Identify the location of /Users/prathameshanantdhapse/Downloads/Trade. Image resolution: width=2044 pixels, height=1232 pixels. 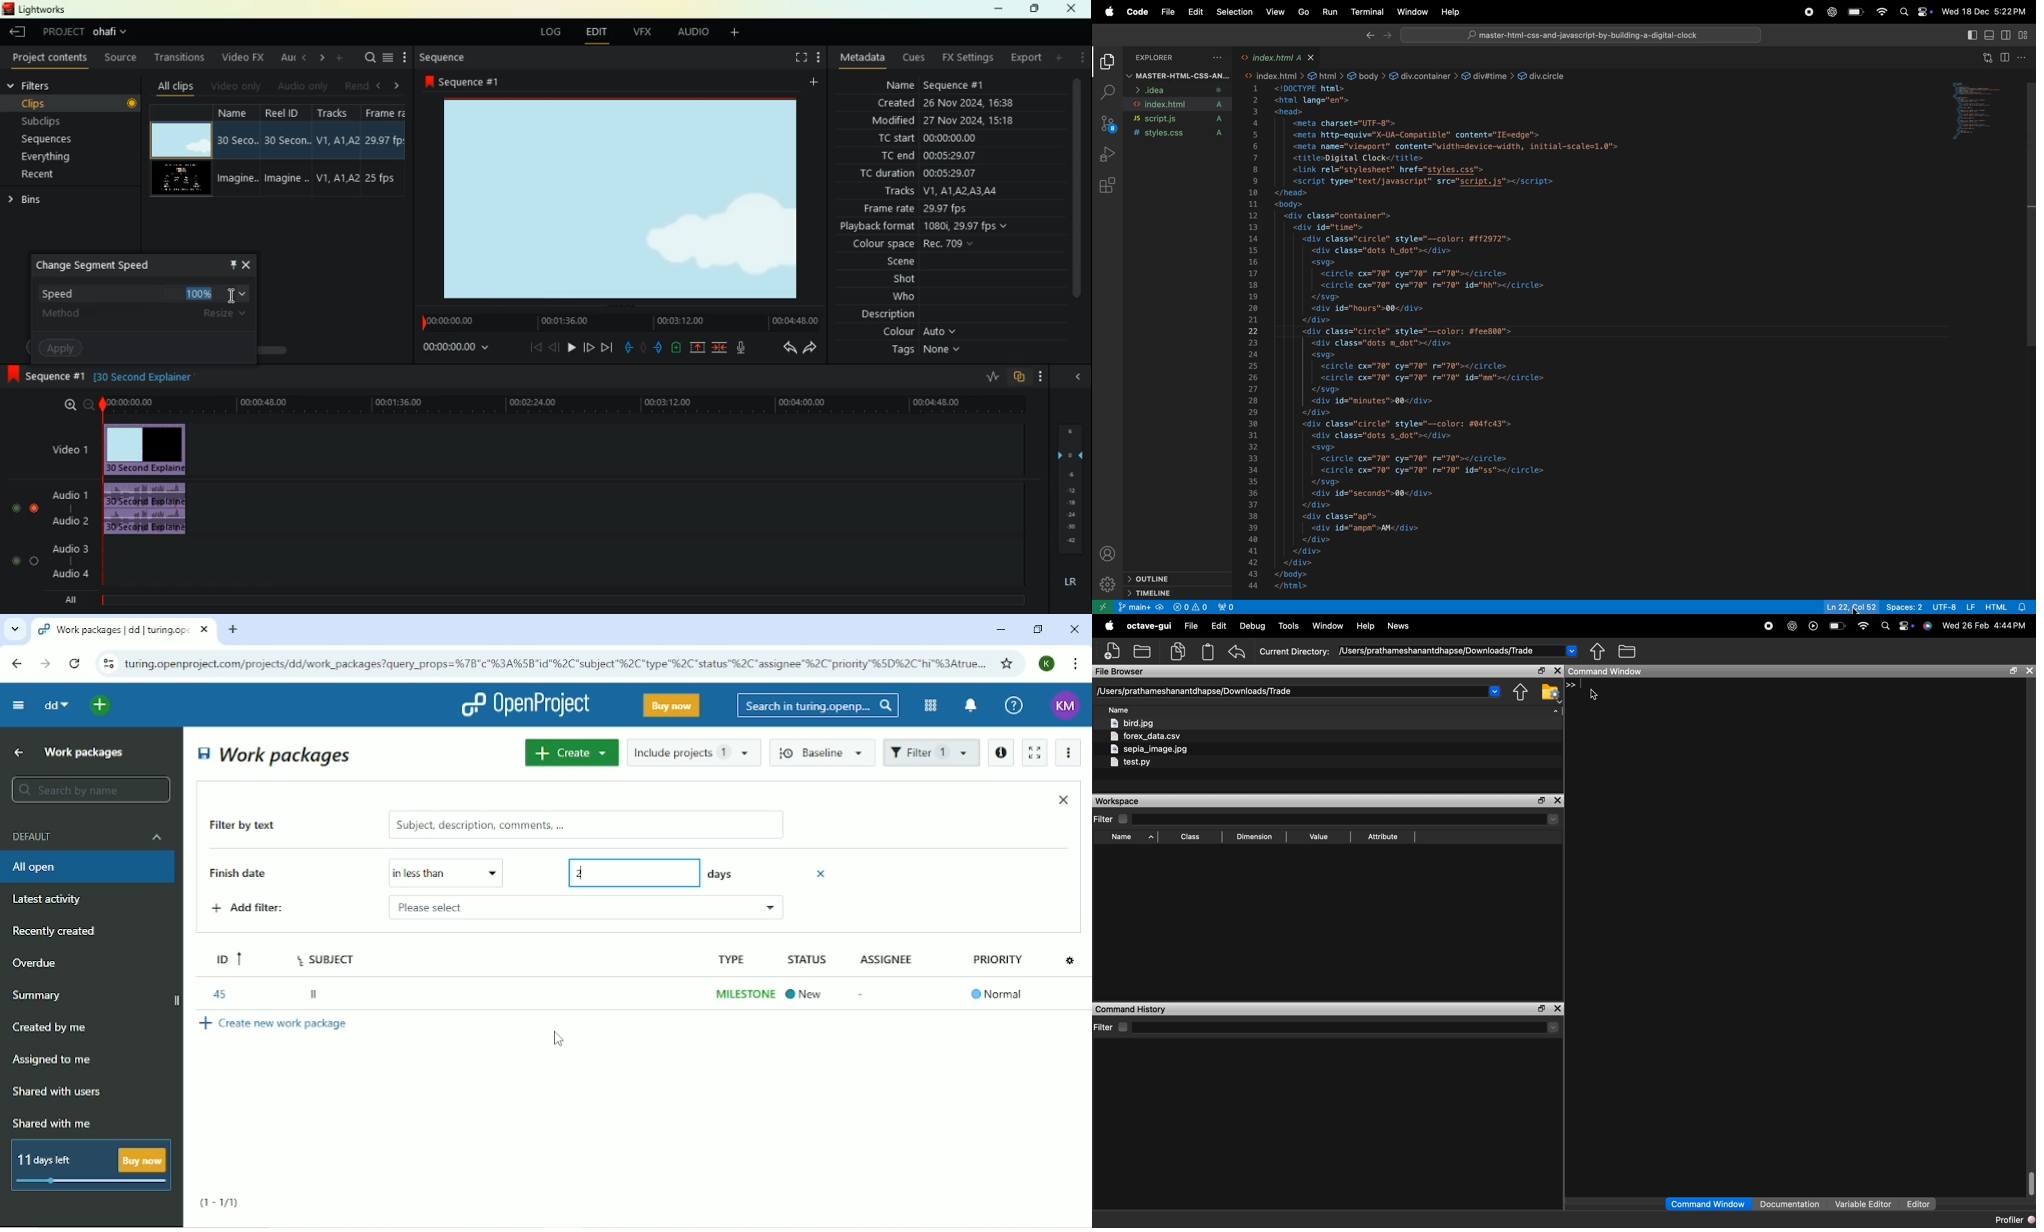
(1438, 651).